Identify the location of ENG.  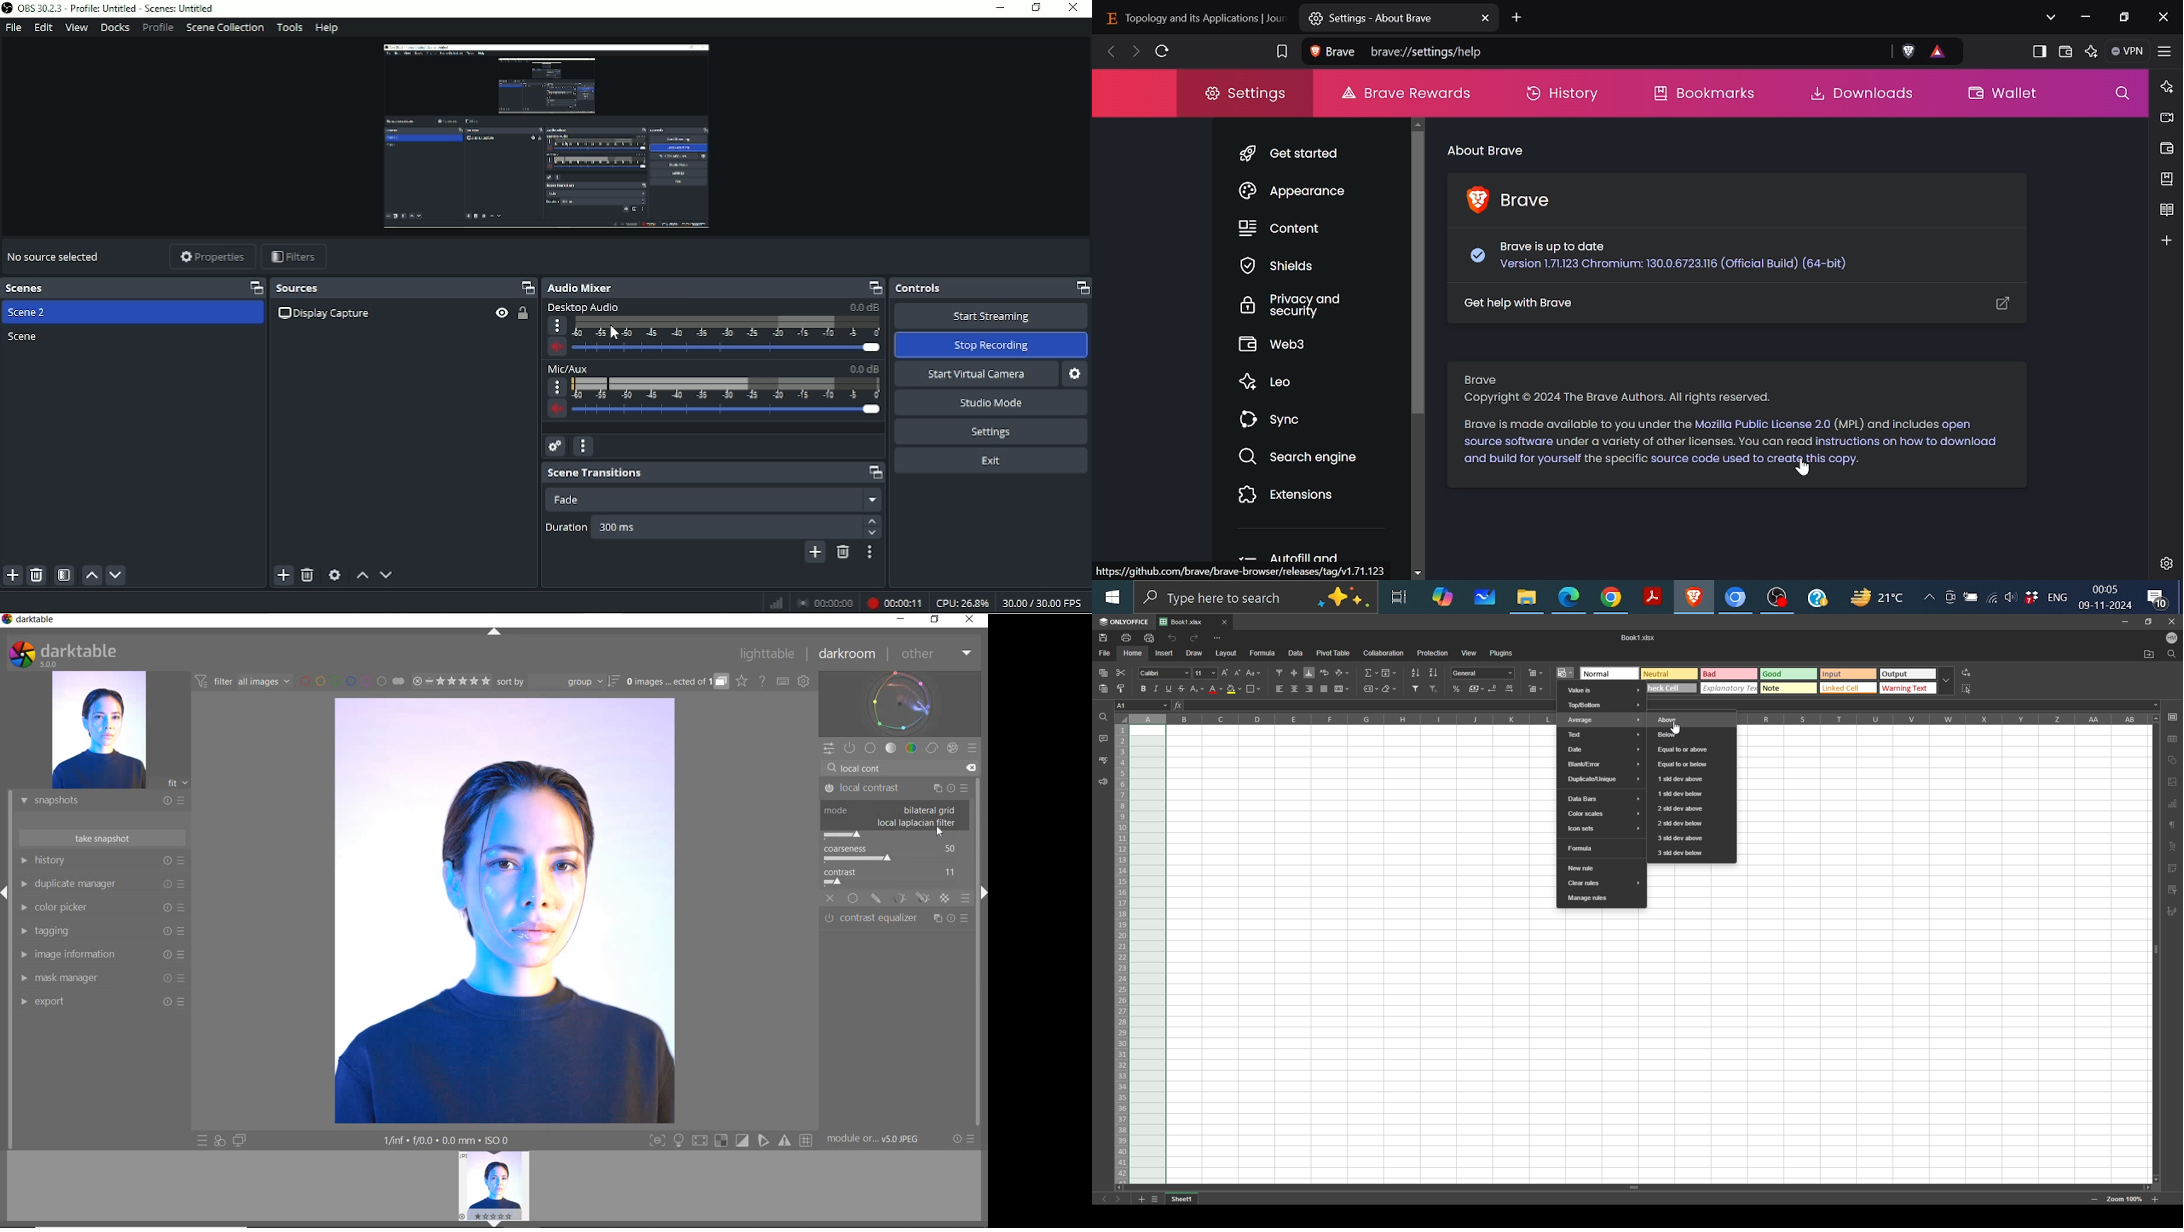
(2060, 597).